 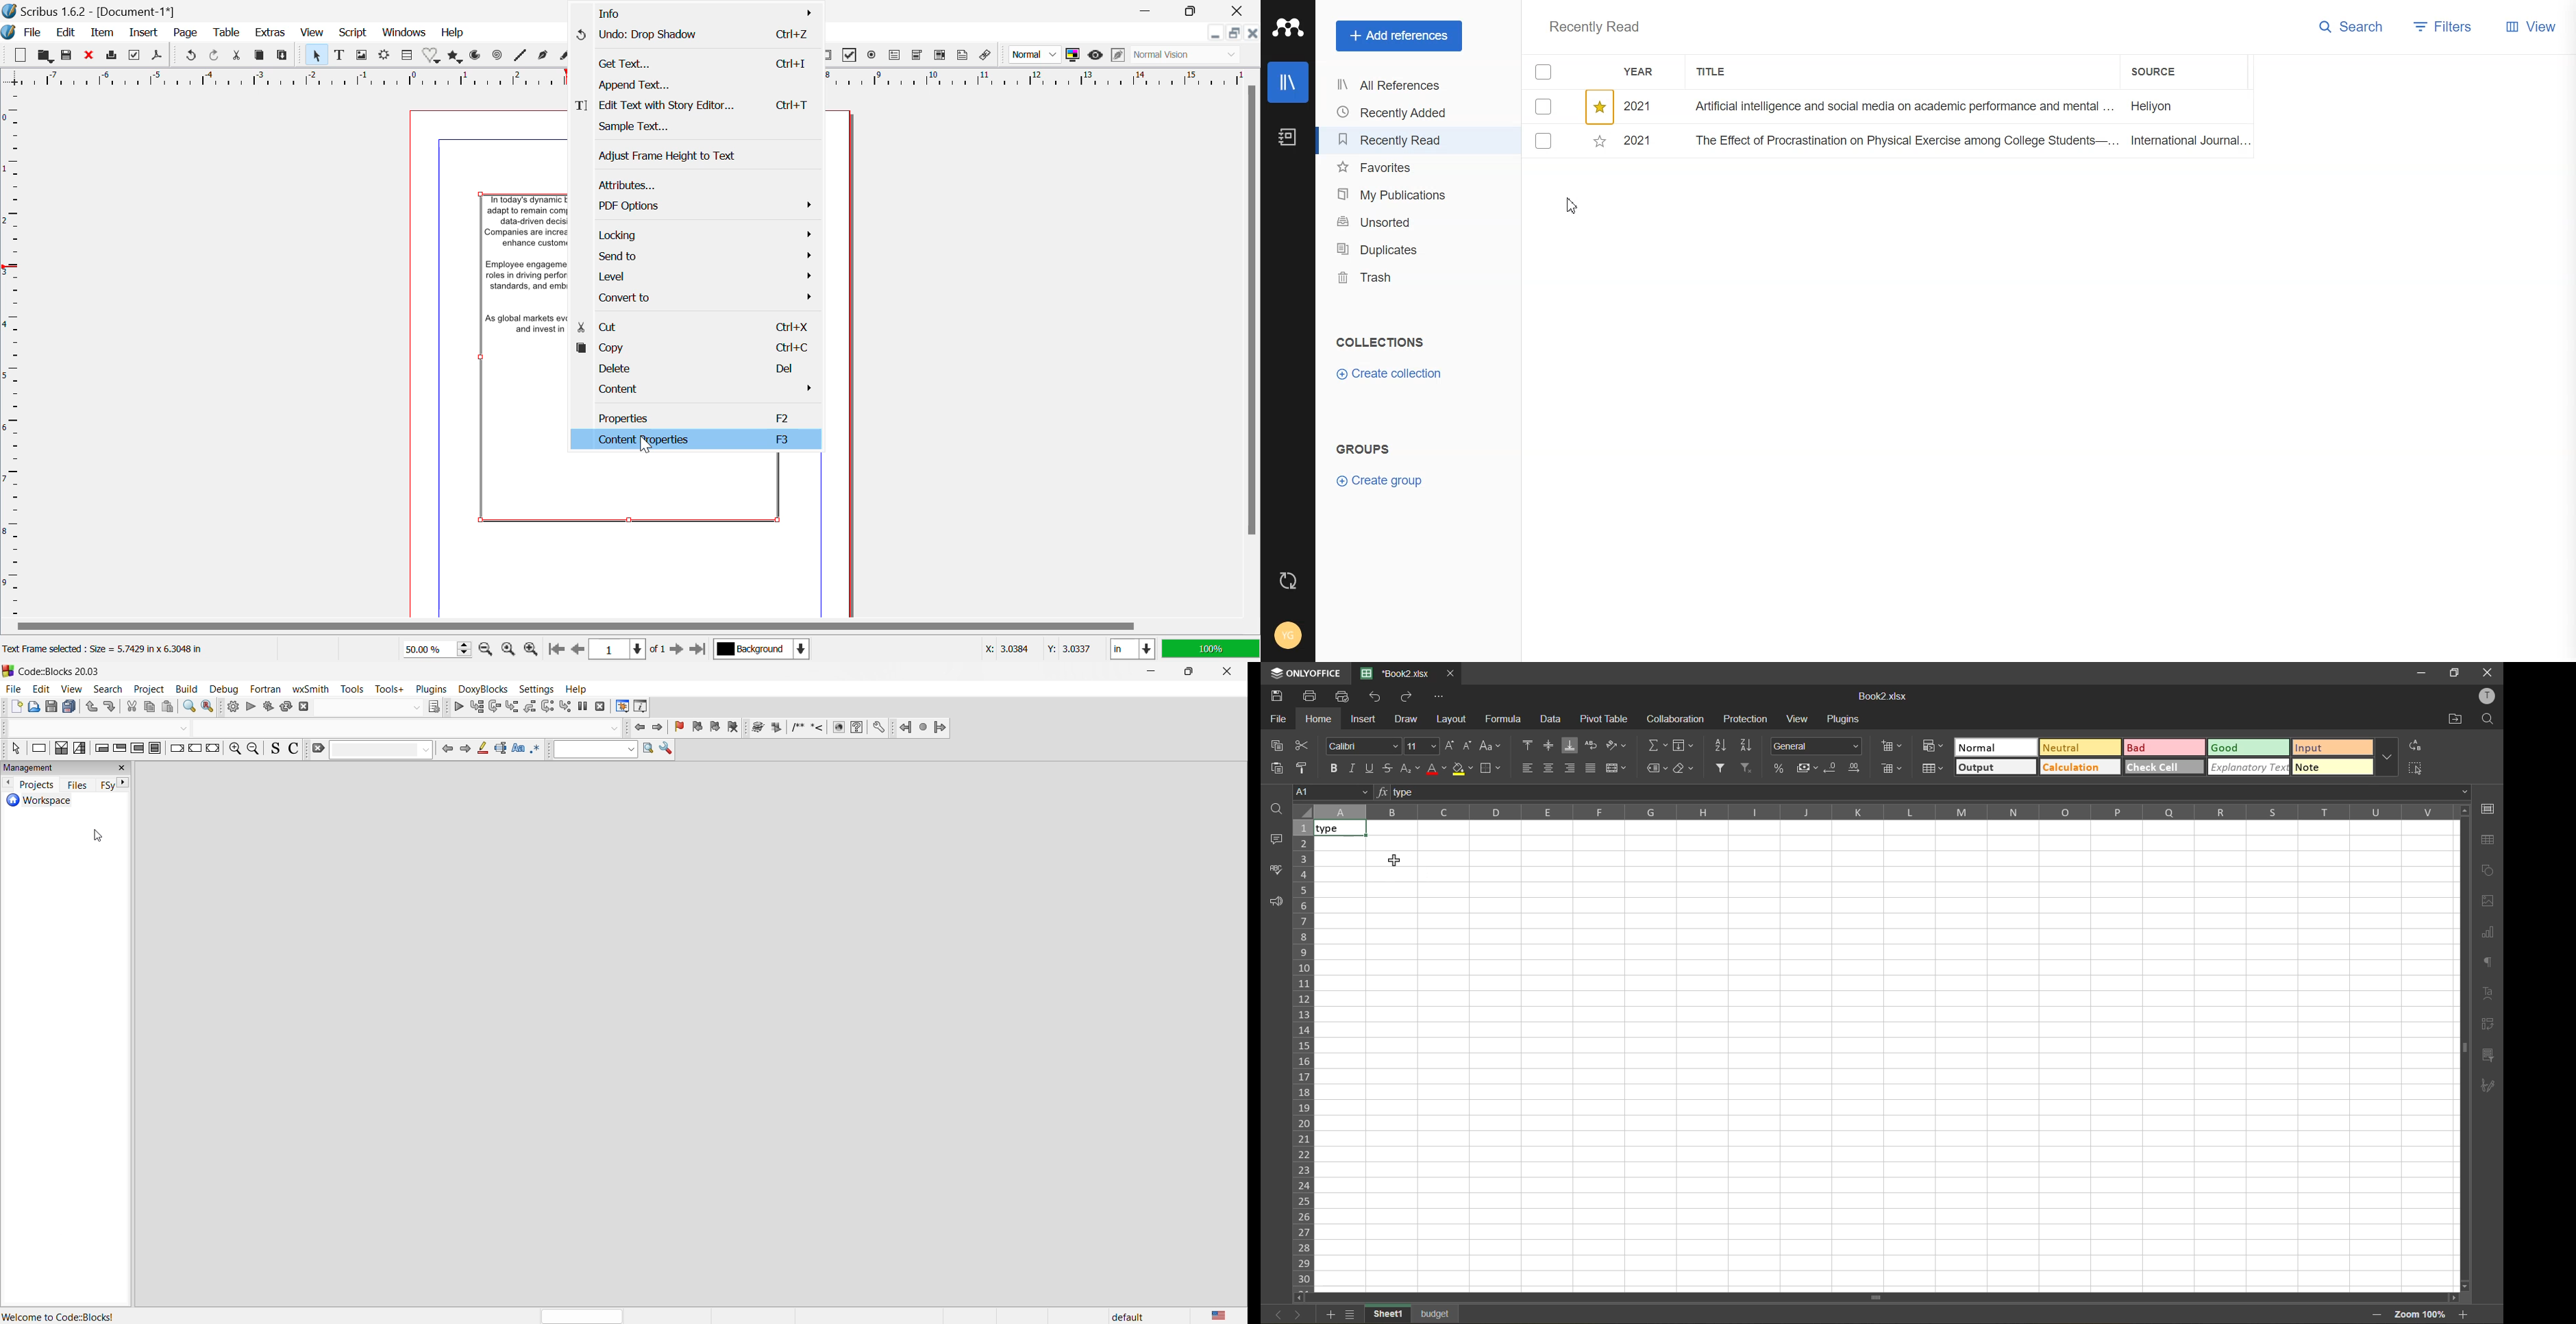 I want to click on match case, so click(x=518, y=748).